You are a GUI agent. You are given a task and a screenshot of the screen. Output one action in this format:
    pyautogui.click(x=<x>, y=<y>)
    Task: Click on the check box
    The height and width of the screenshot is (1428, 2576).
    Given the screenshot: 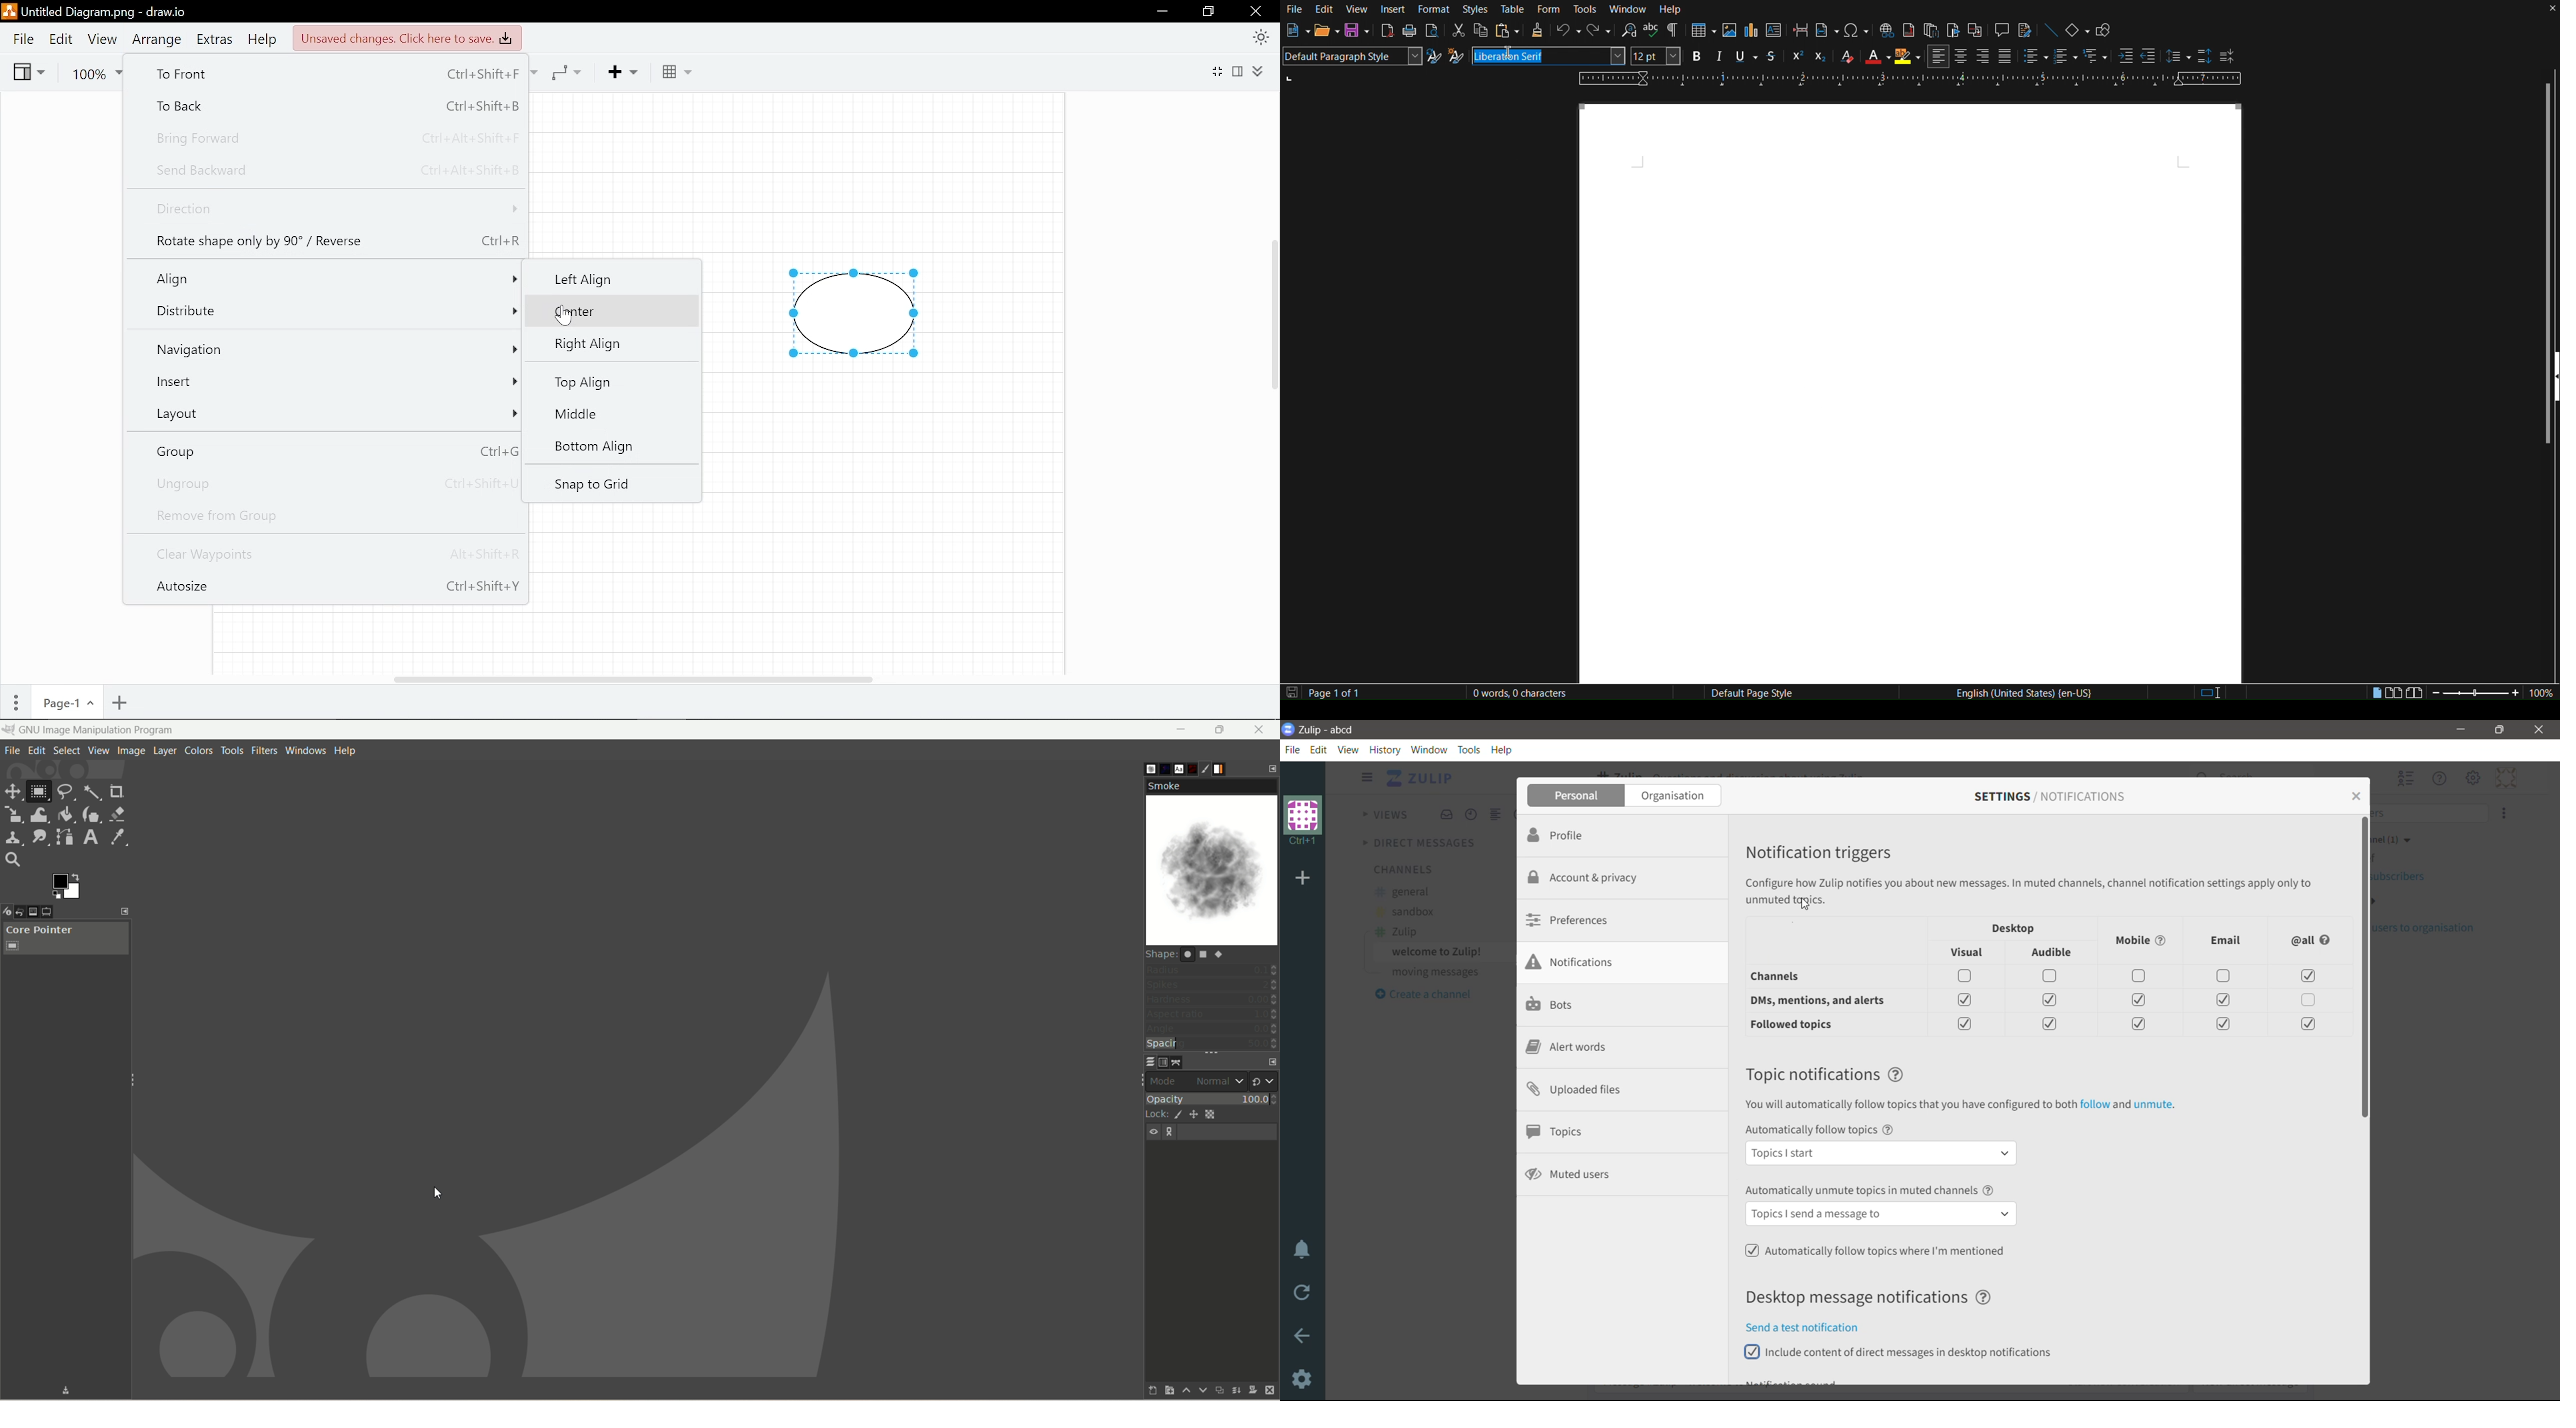 What is the action you would take?
    pyautogui.click(x=2140, y=1002)
    